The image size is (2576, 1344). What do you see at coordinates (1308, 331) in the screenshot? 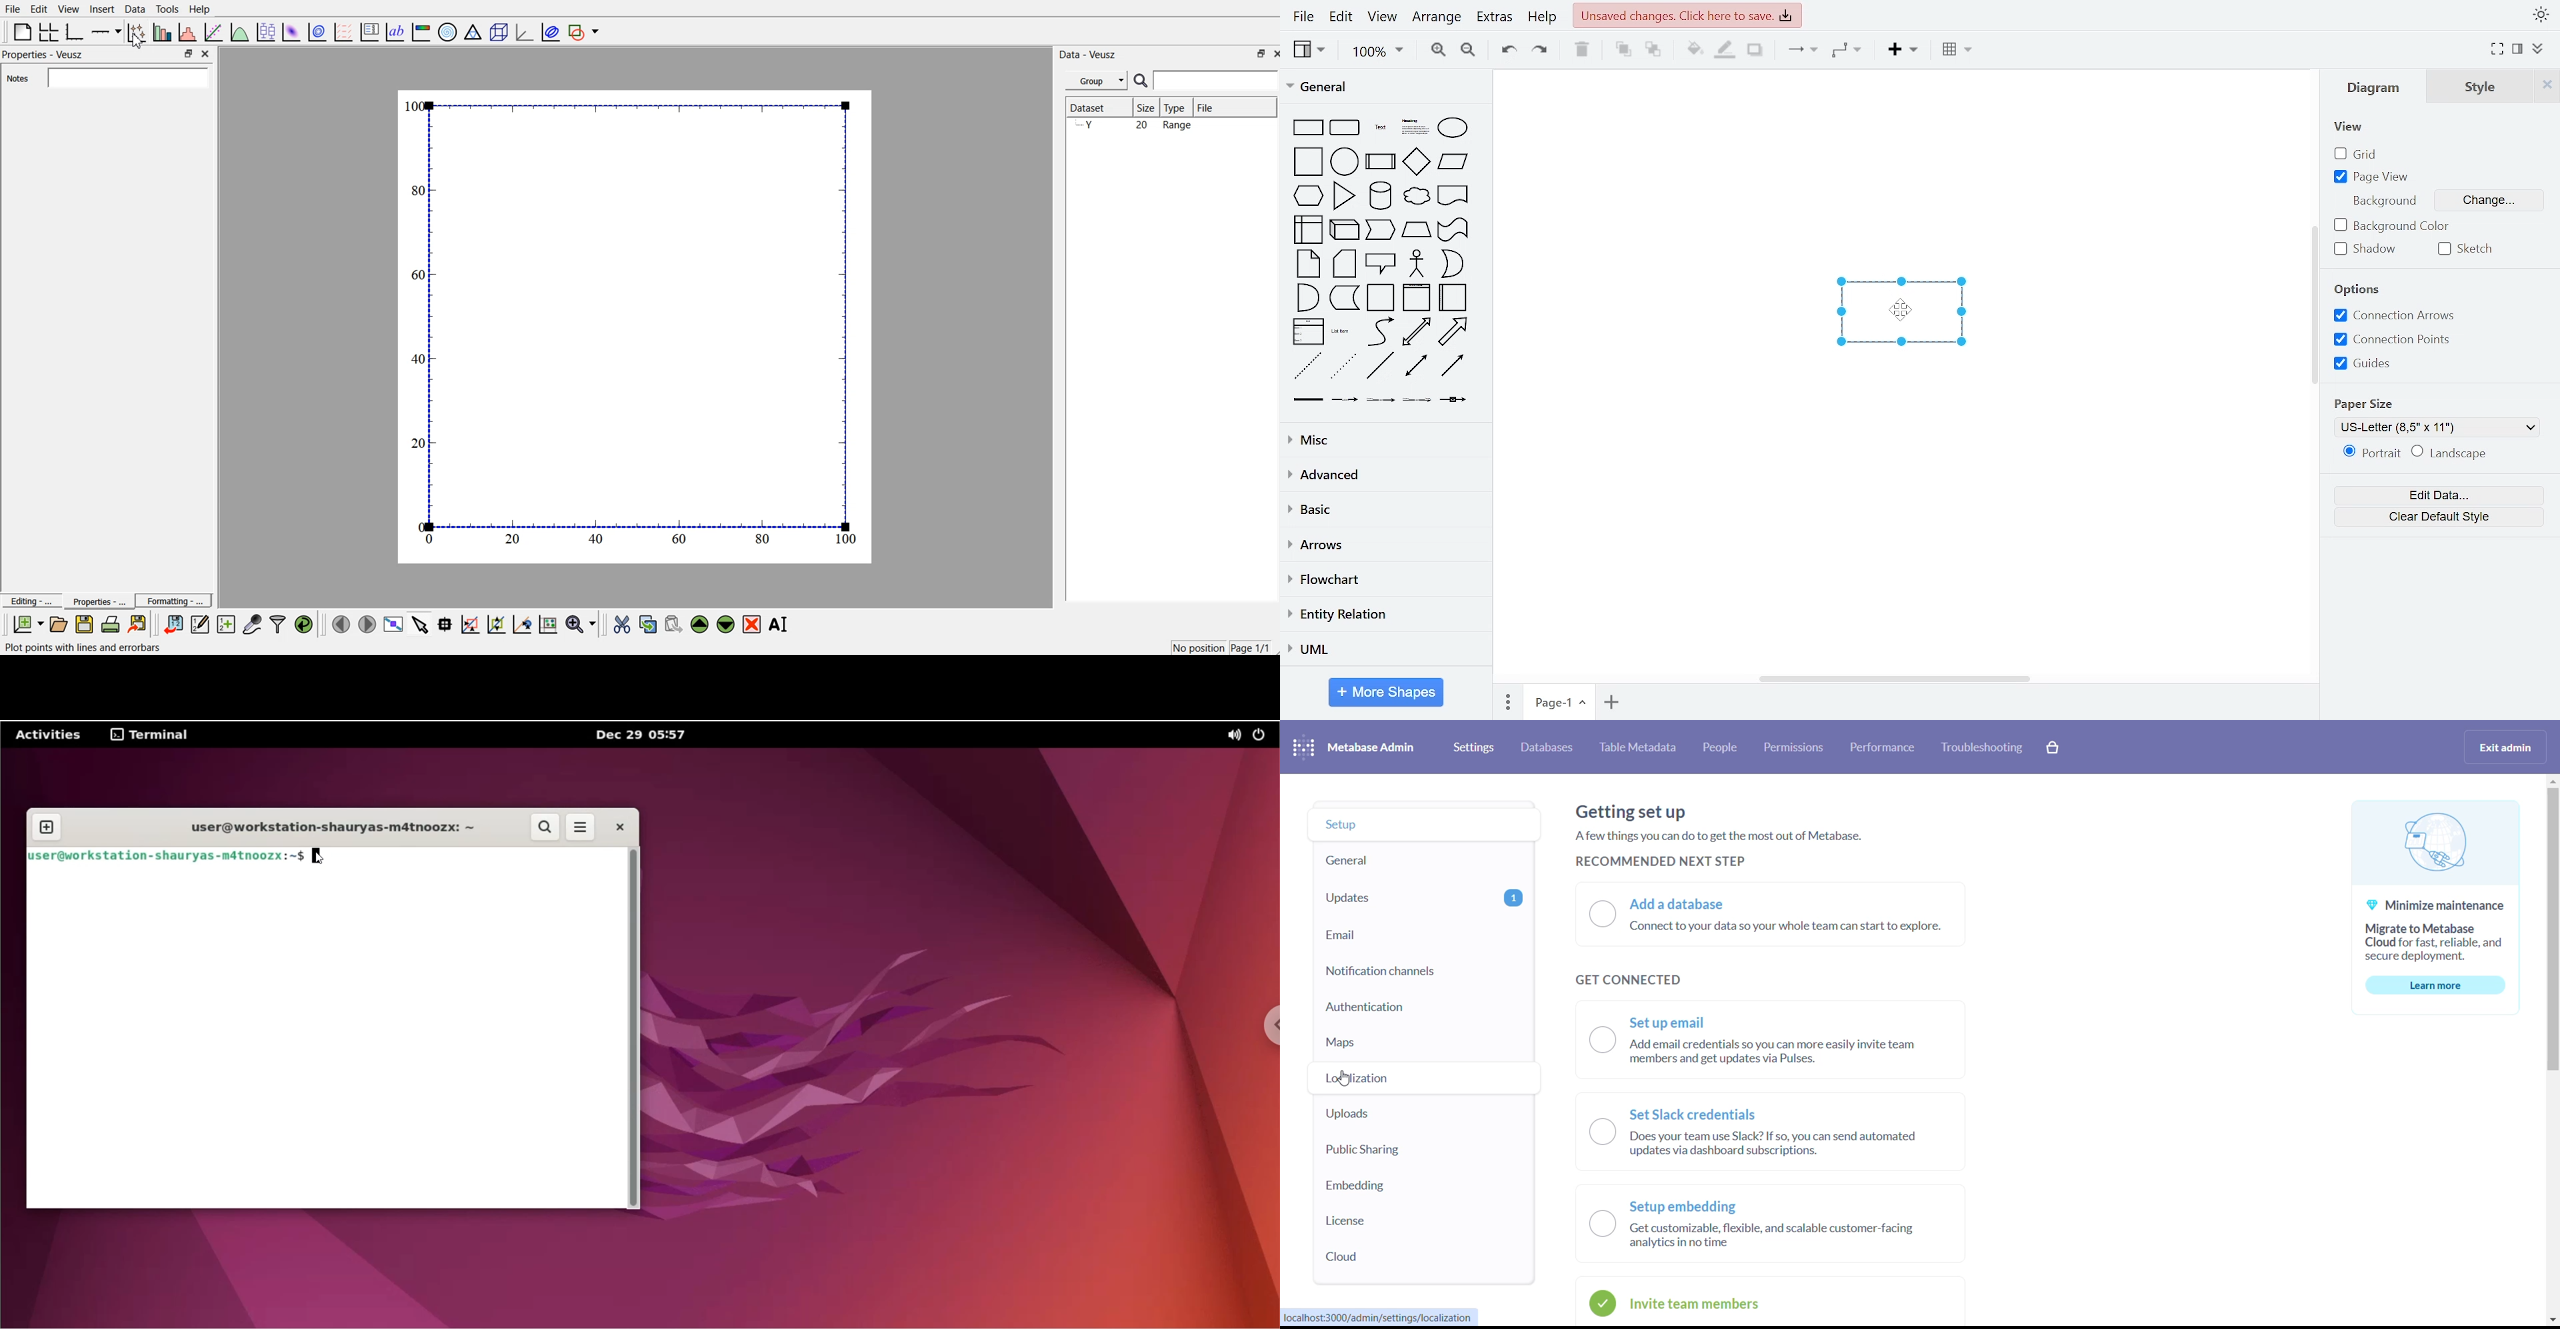
I see `general shapes` at bounding box center [1308, 331].